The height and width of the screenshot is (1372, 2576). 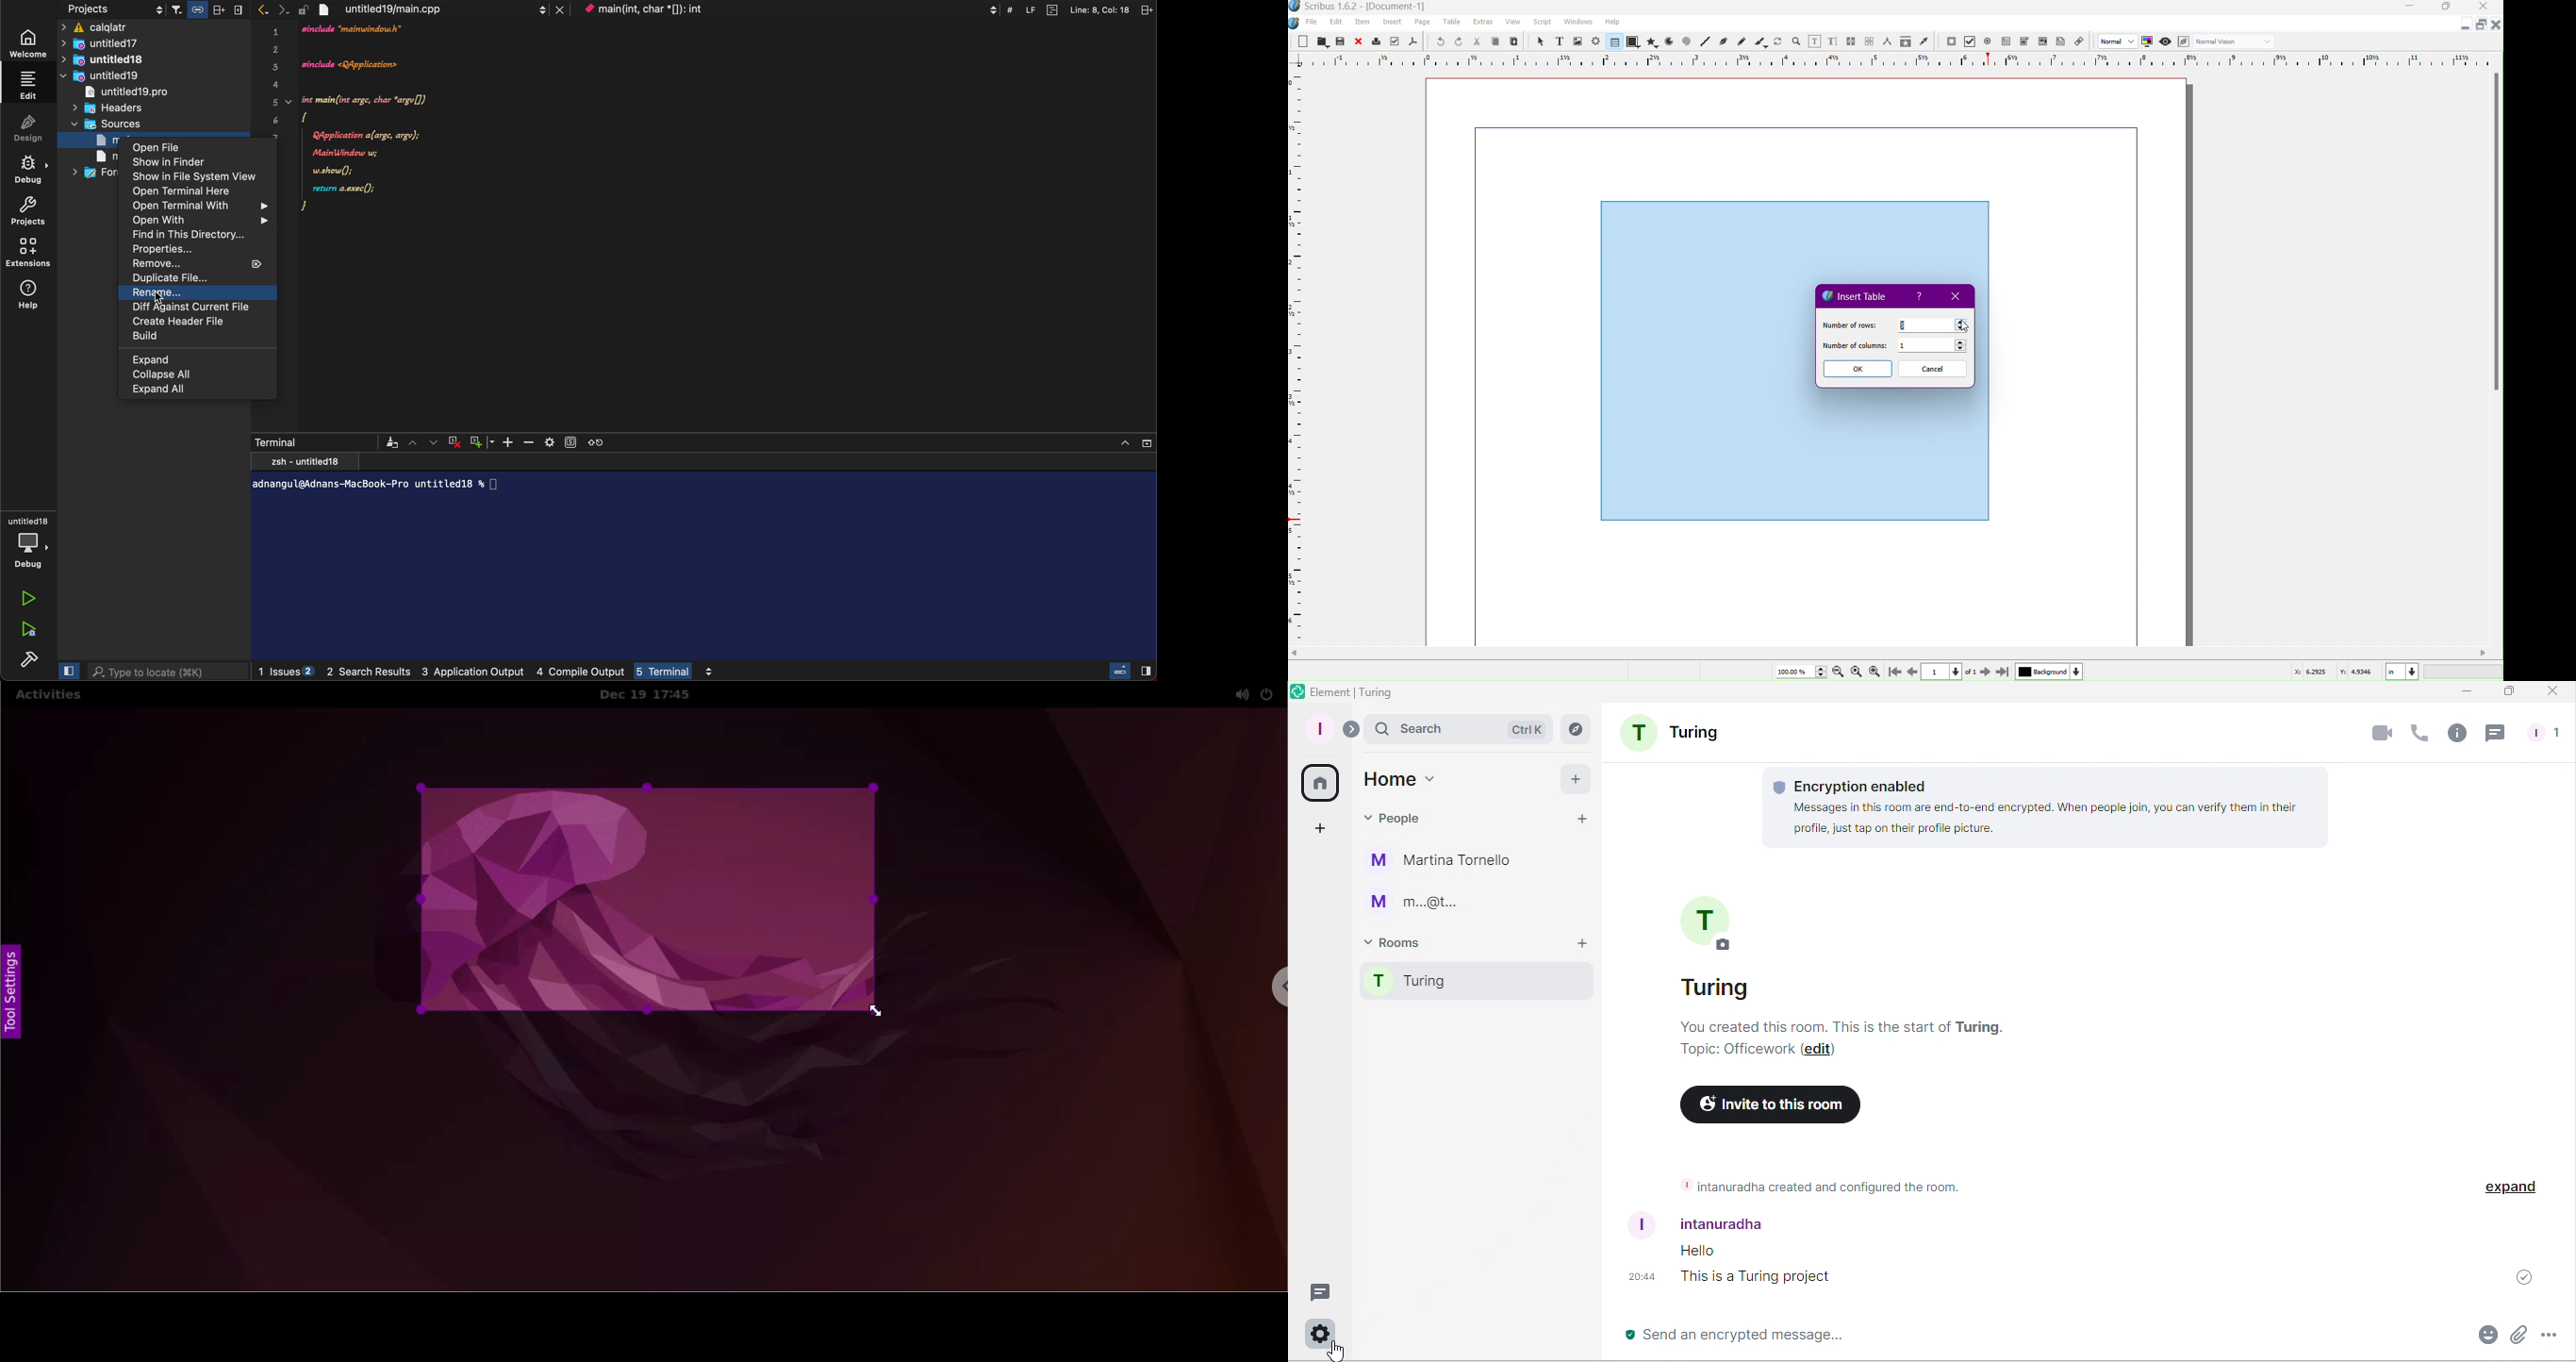 What do you see at coordinates (163, 301) in the screenshot?
I see `curser` at bounding box center [163, 301].